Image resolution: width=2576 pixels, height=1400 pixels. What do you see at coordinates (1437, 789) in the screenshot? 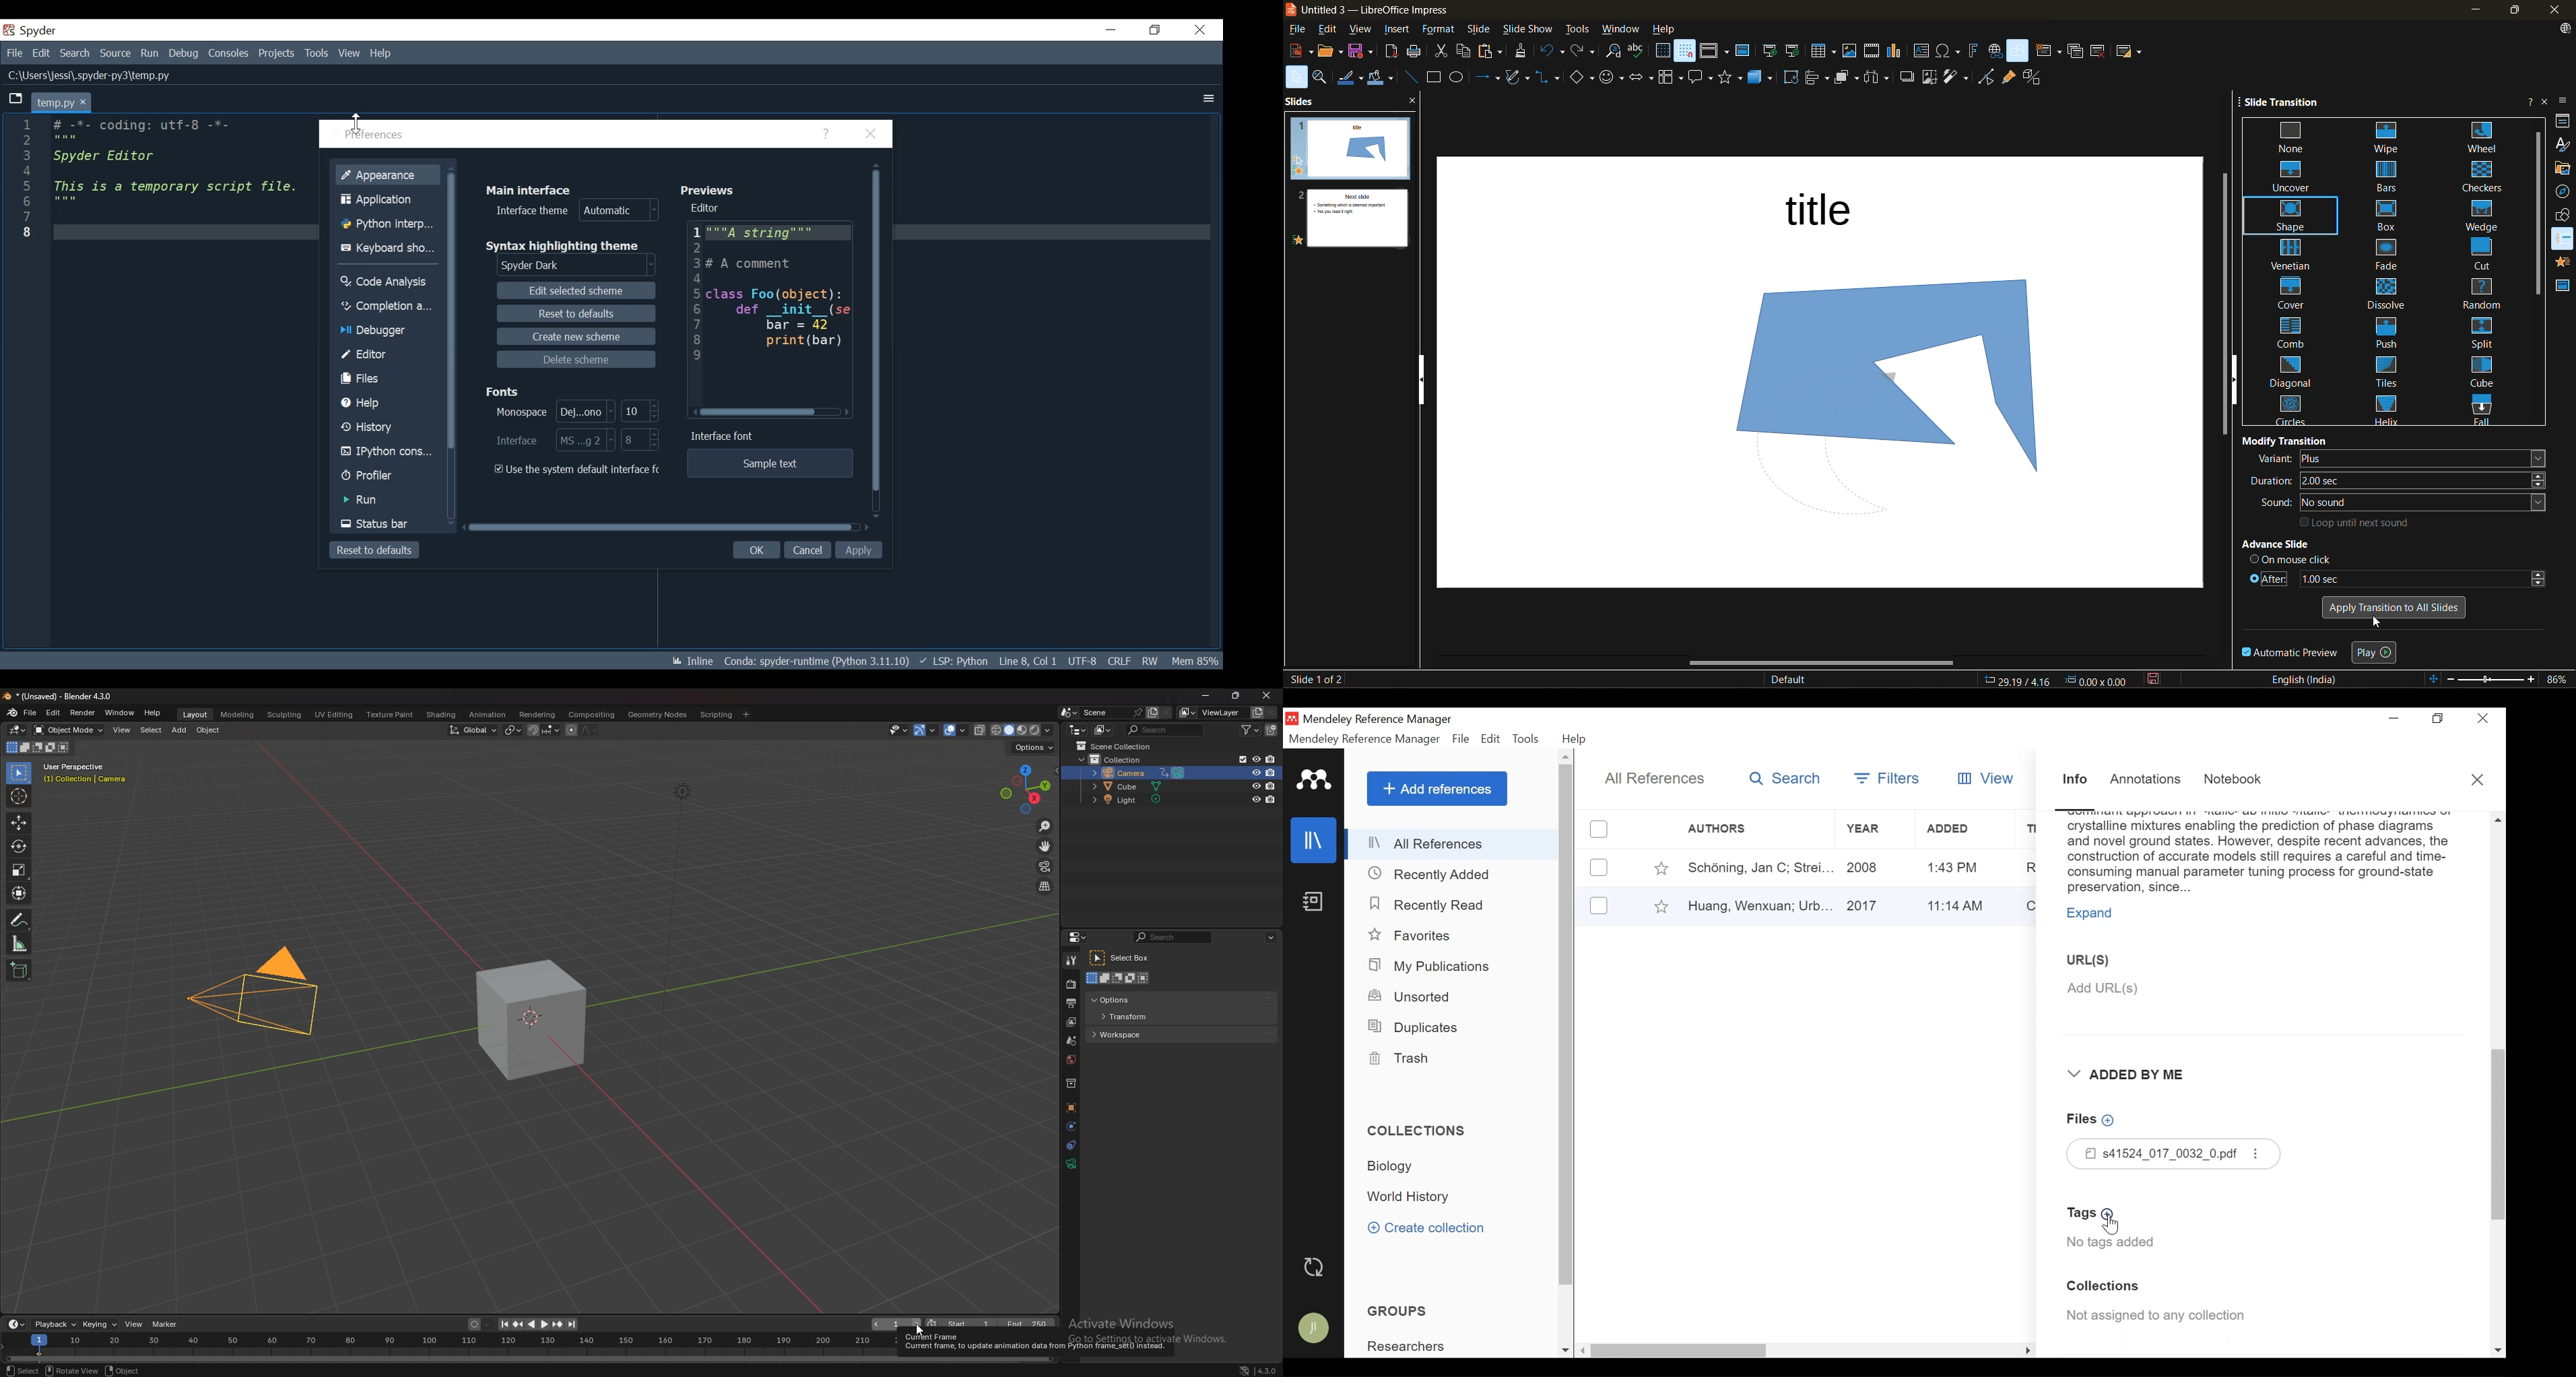
I see `Add References` at bounding box center [1437, 789].